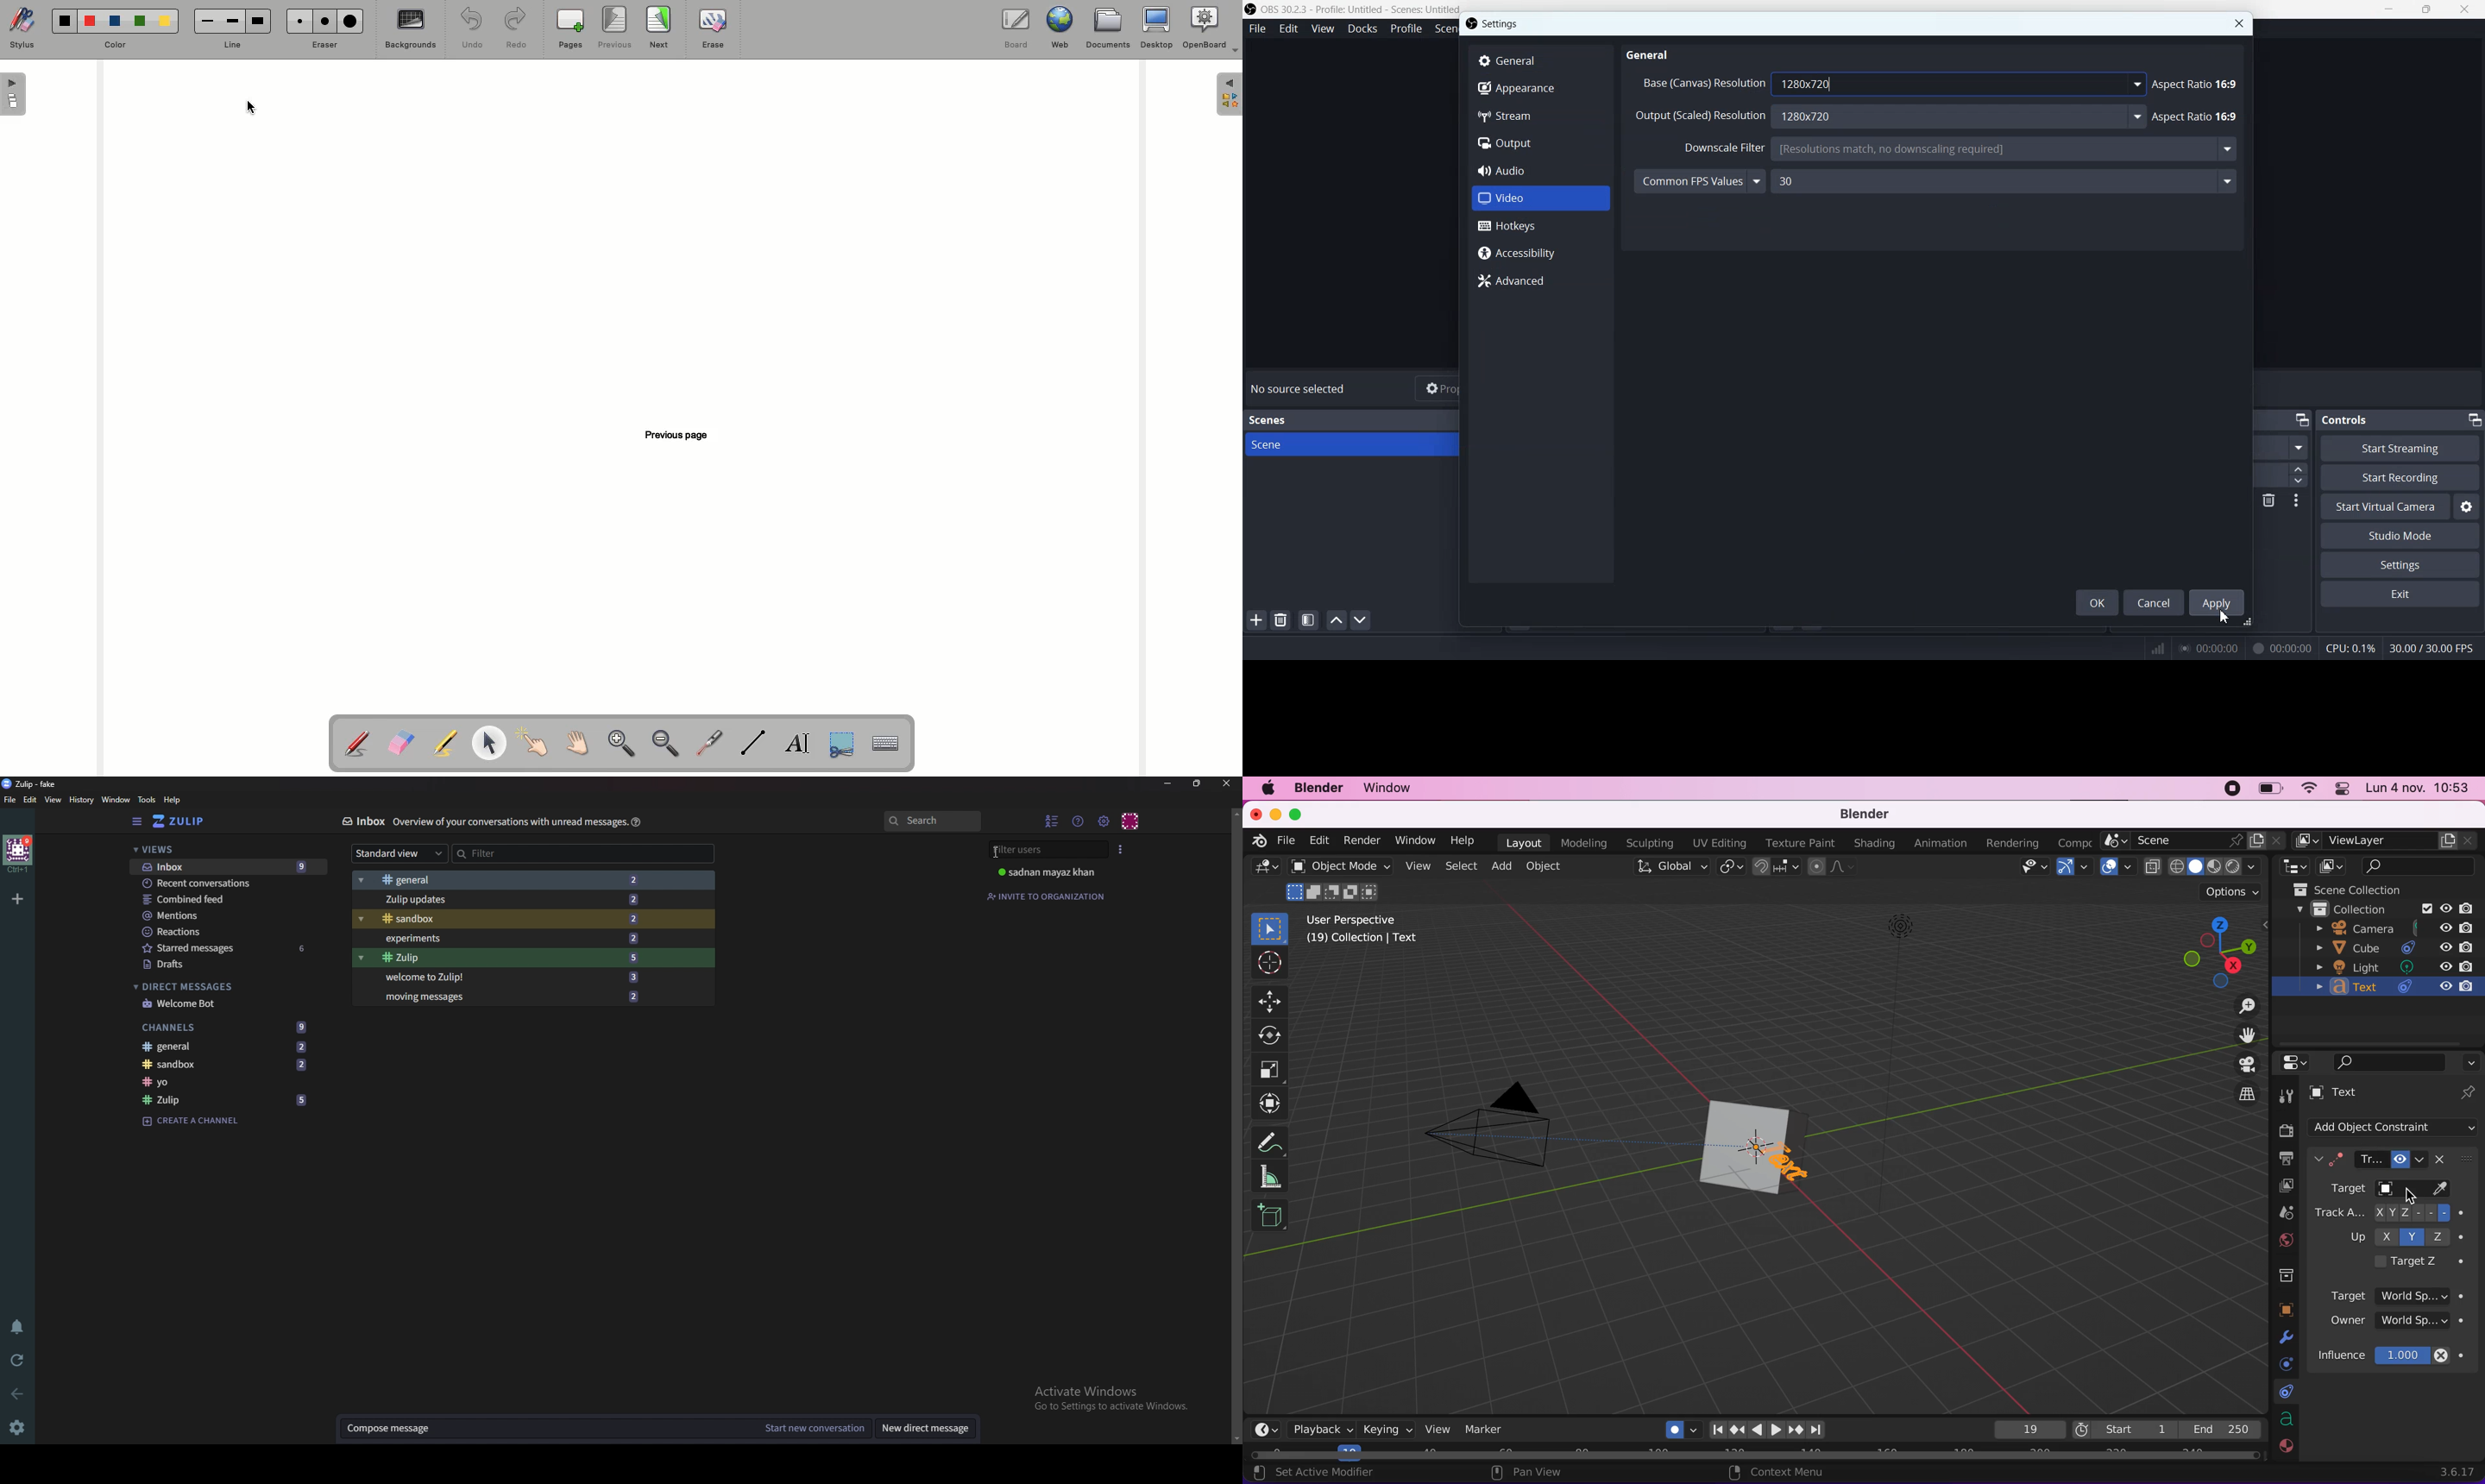  Describe the element at coordinates (1336, 620) in the screenshot. I see `Move scene up` at that location.